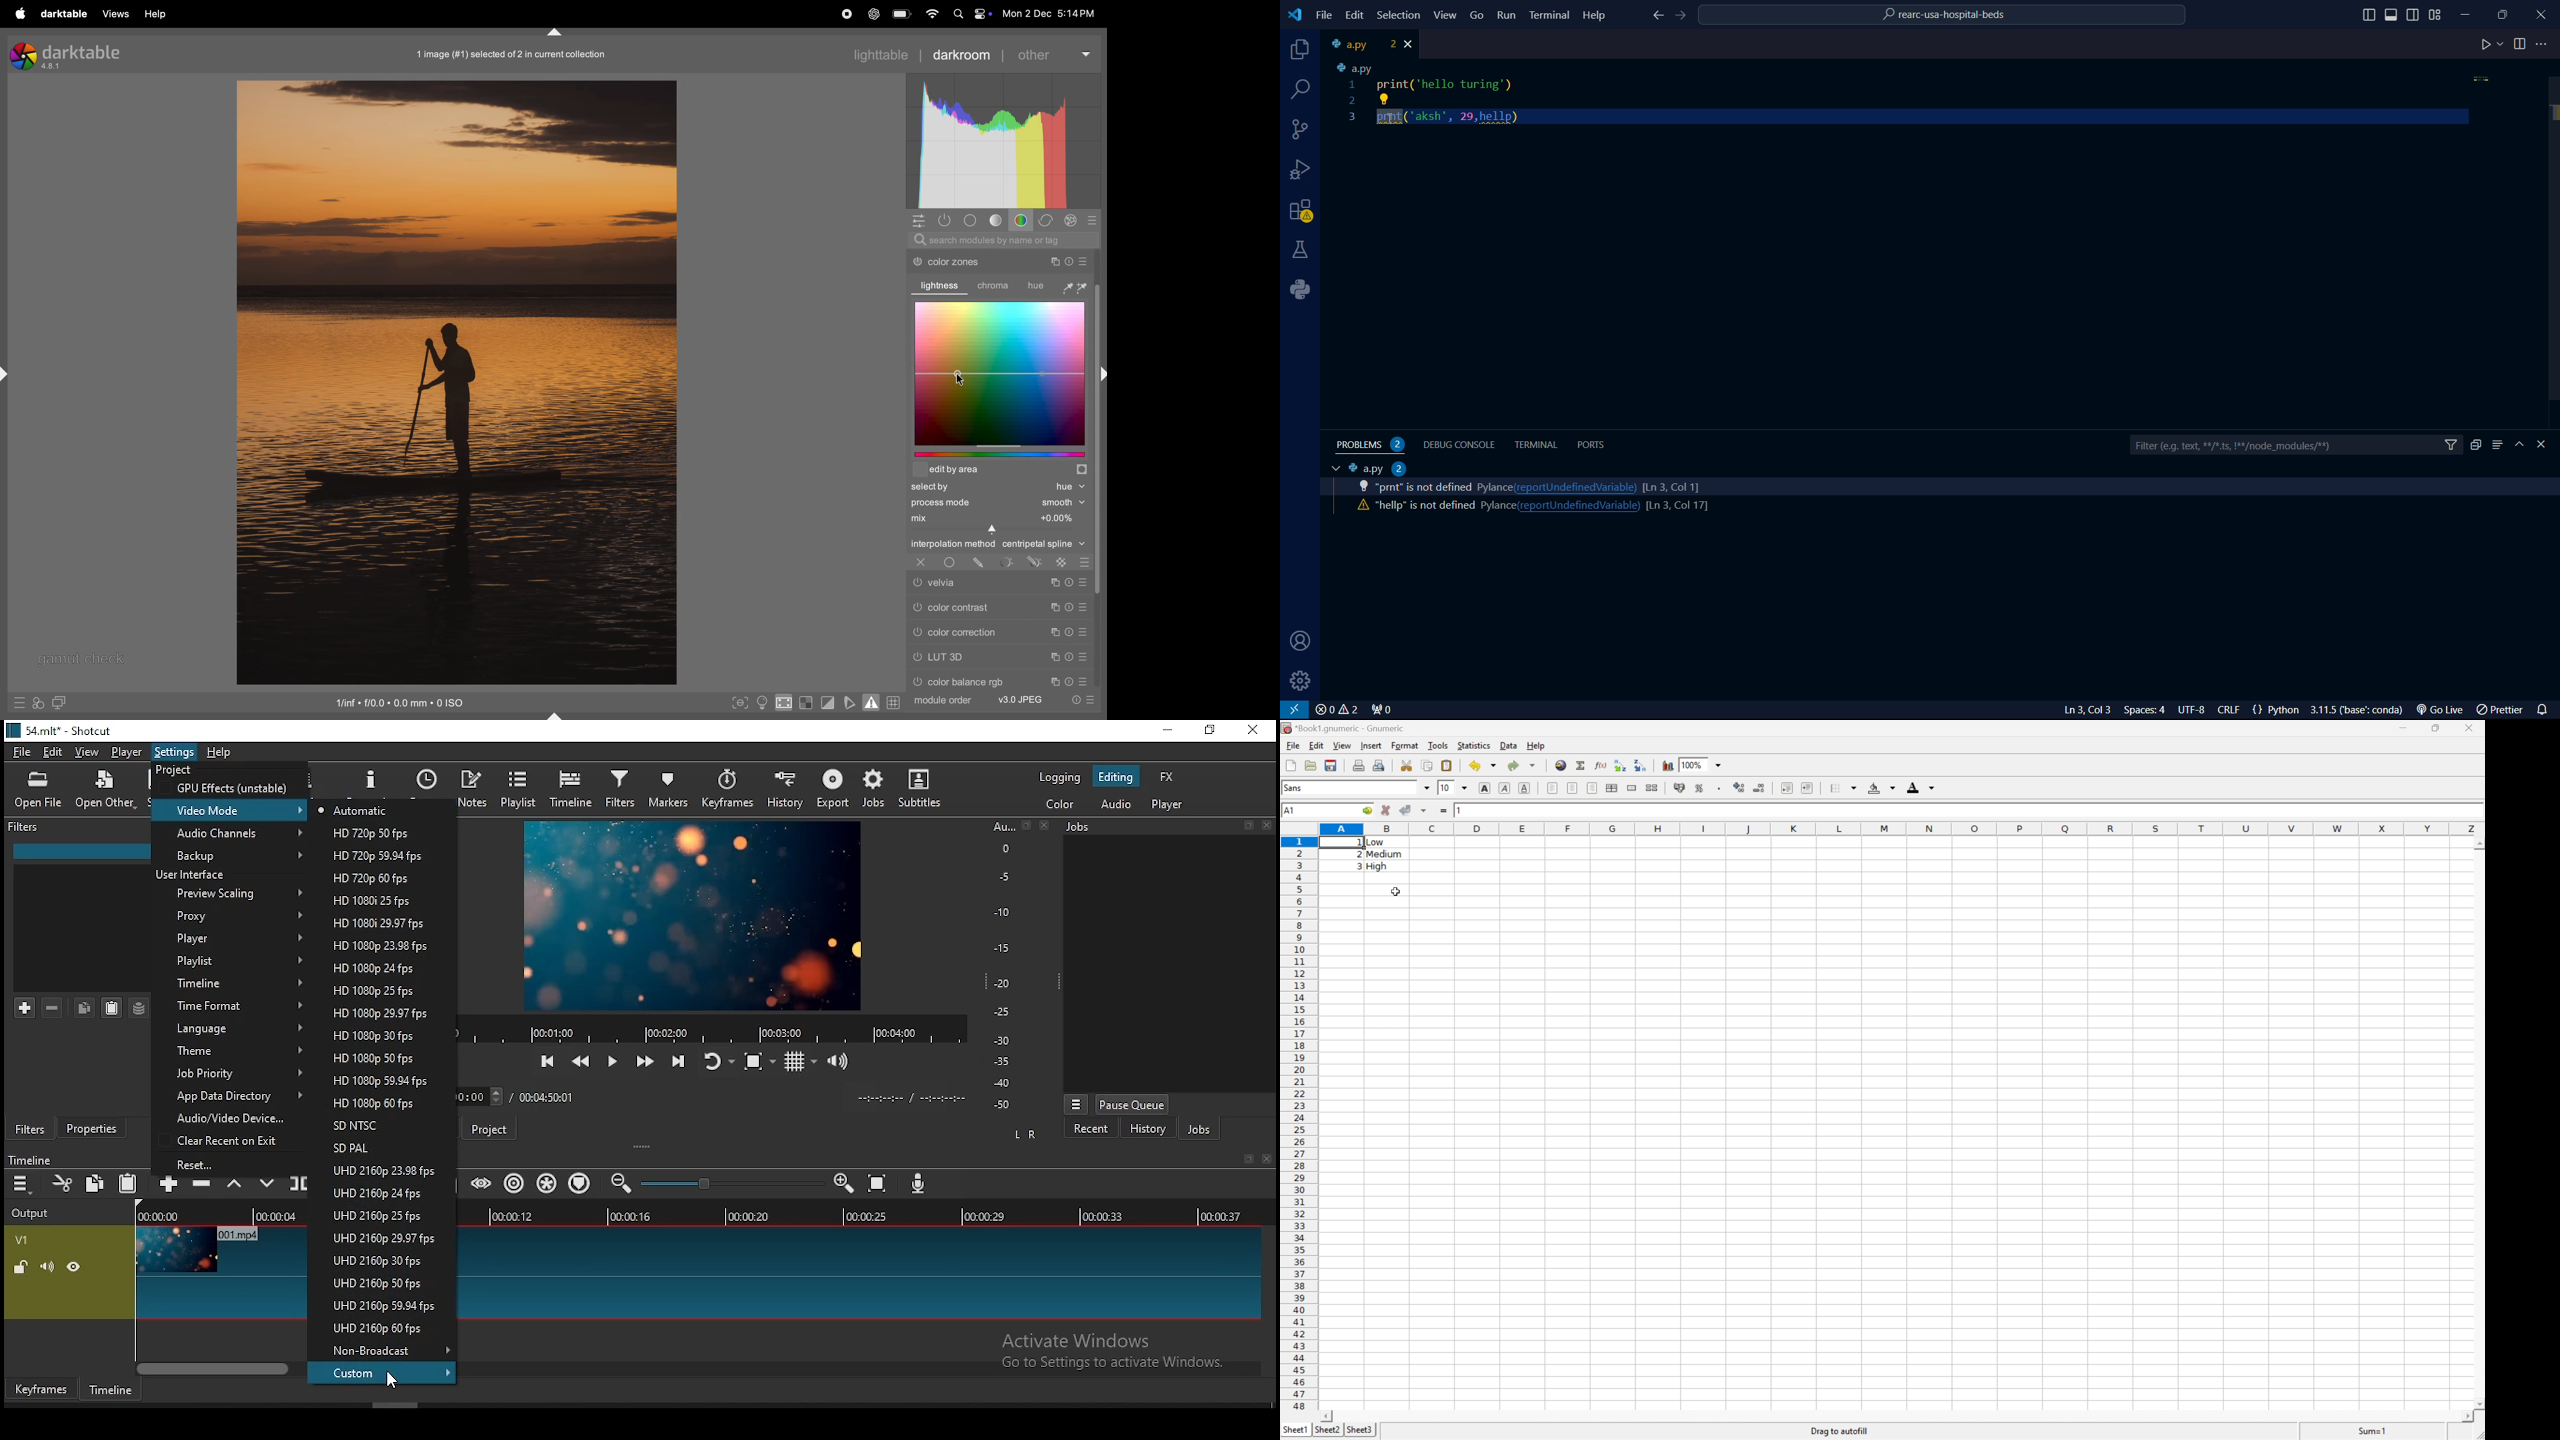  Describe the element at coordinates (515, 1216) in the screenshot. I see `00:00:12` at that location.